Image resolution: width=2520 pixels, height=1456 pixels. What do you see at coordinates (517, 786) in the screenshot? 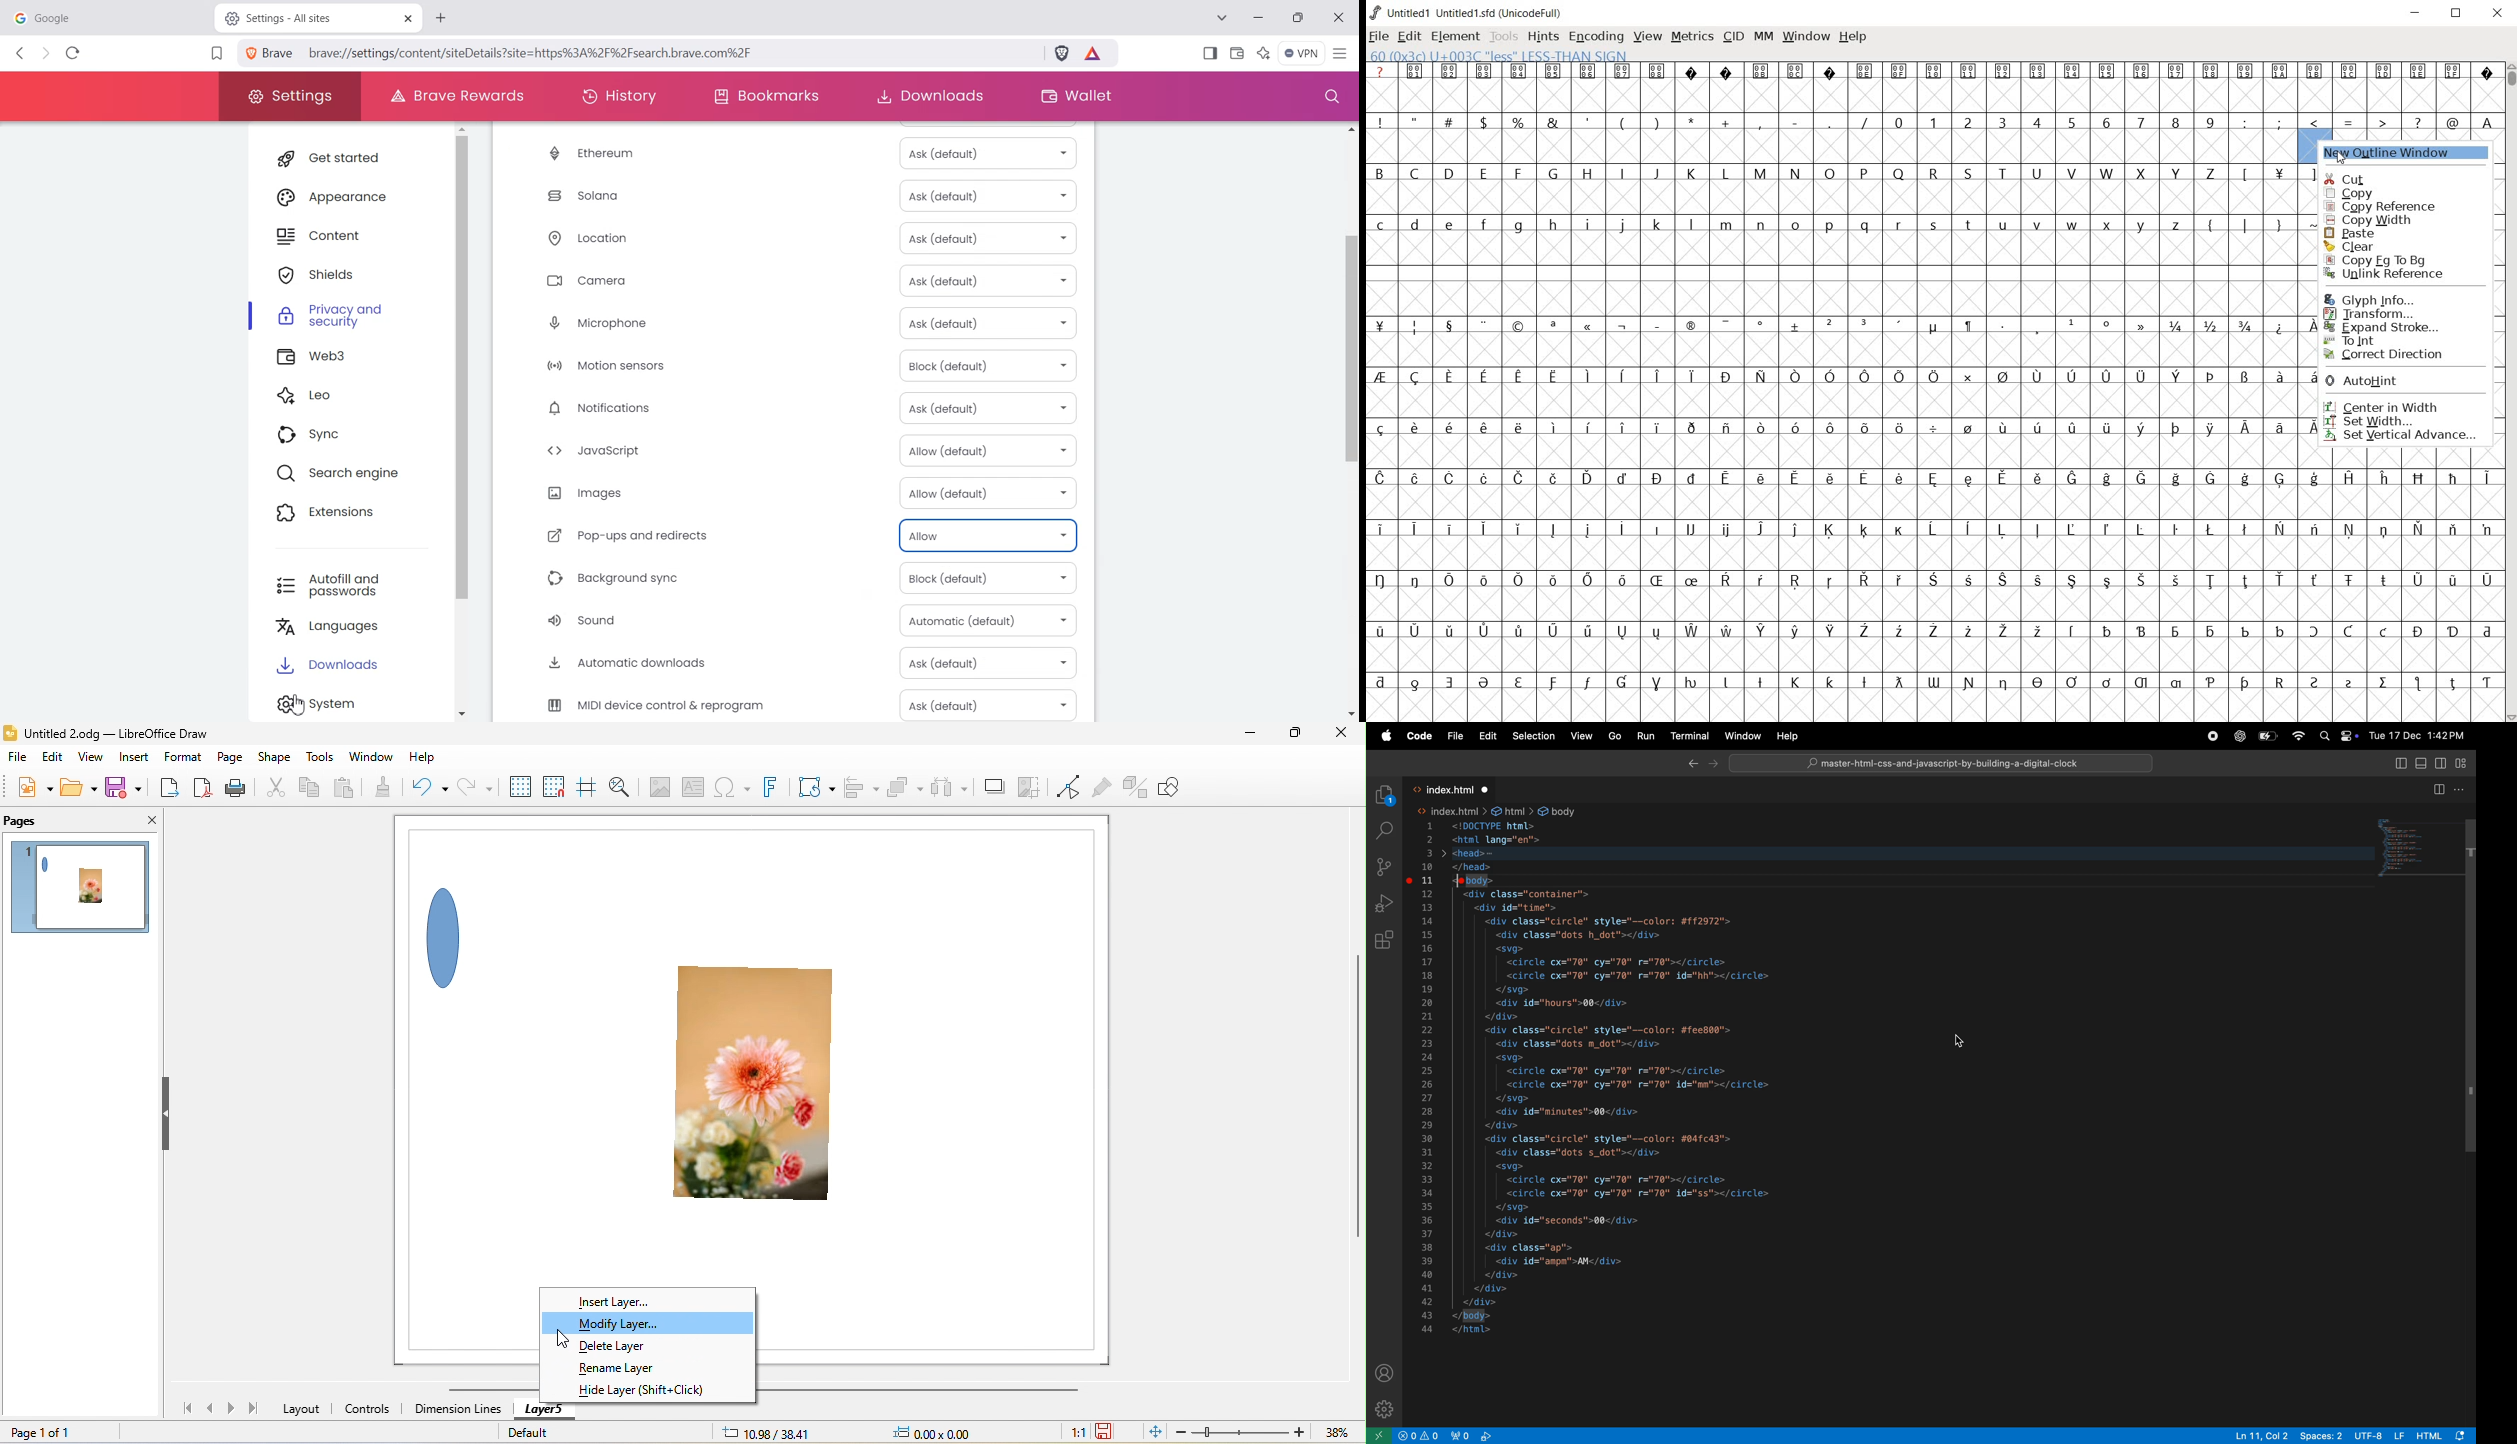
I see `display grid` at bounding box center [517, 786].